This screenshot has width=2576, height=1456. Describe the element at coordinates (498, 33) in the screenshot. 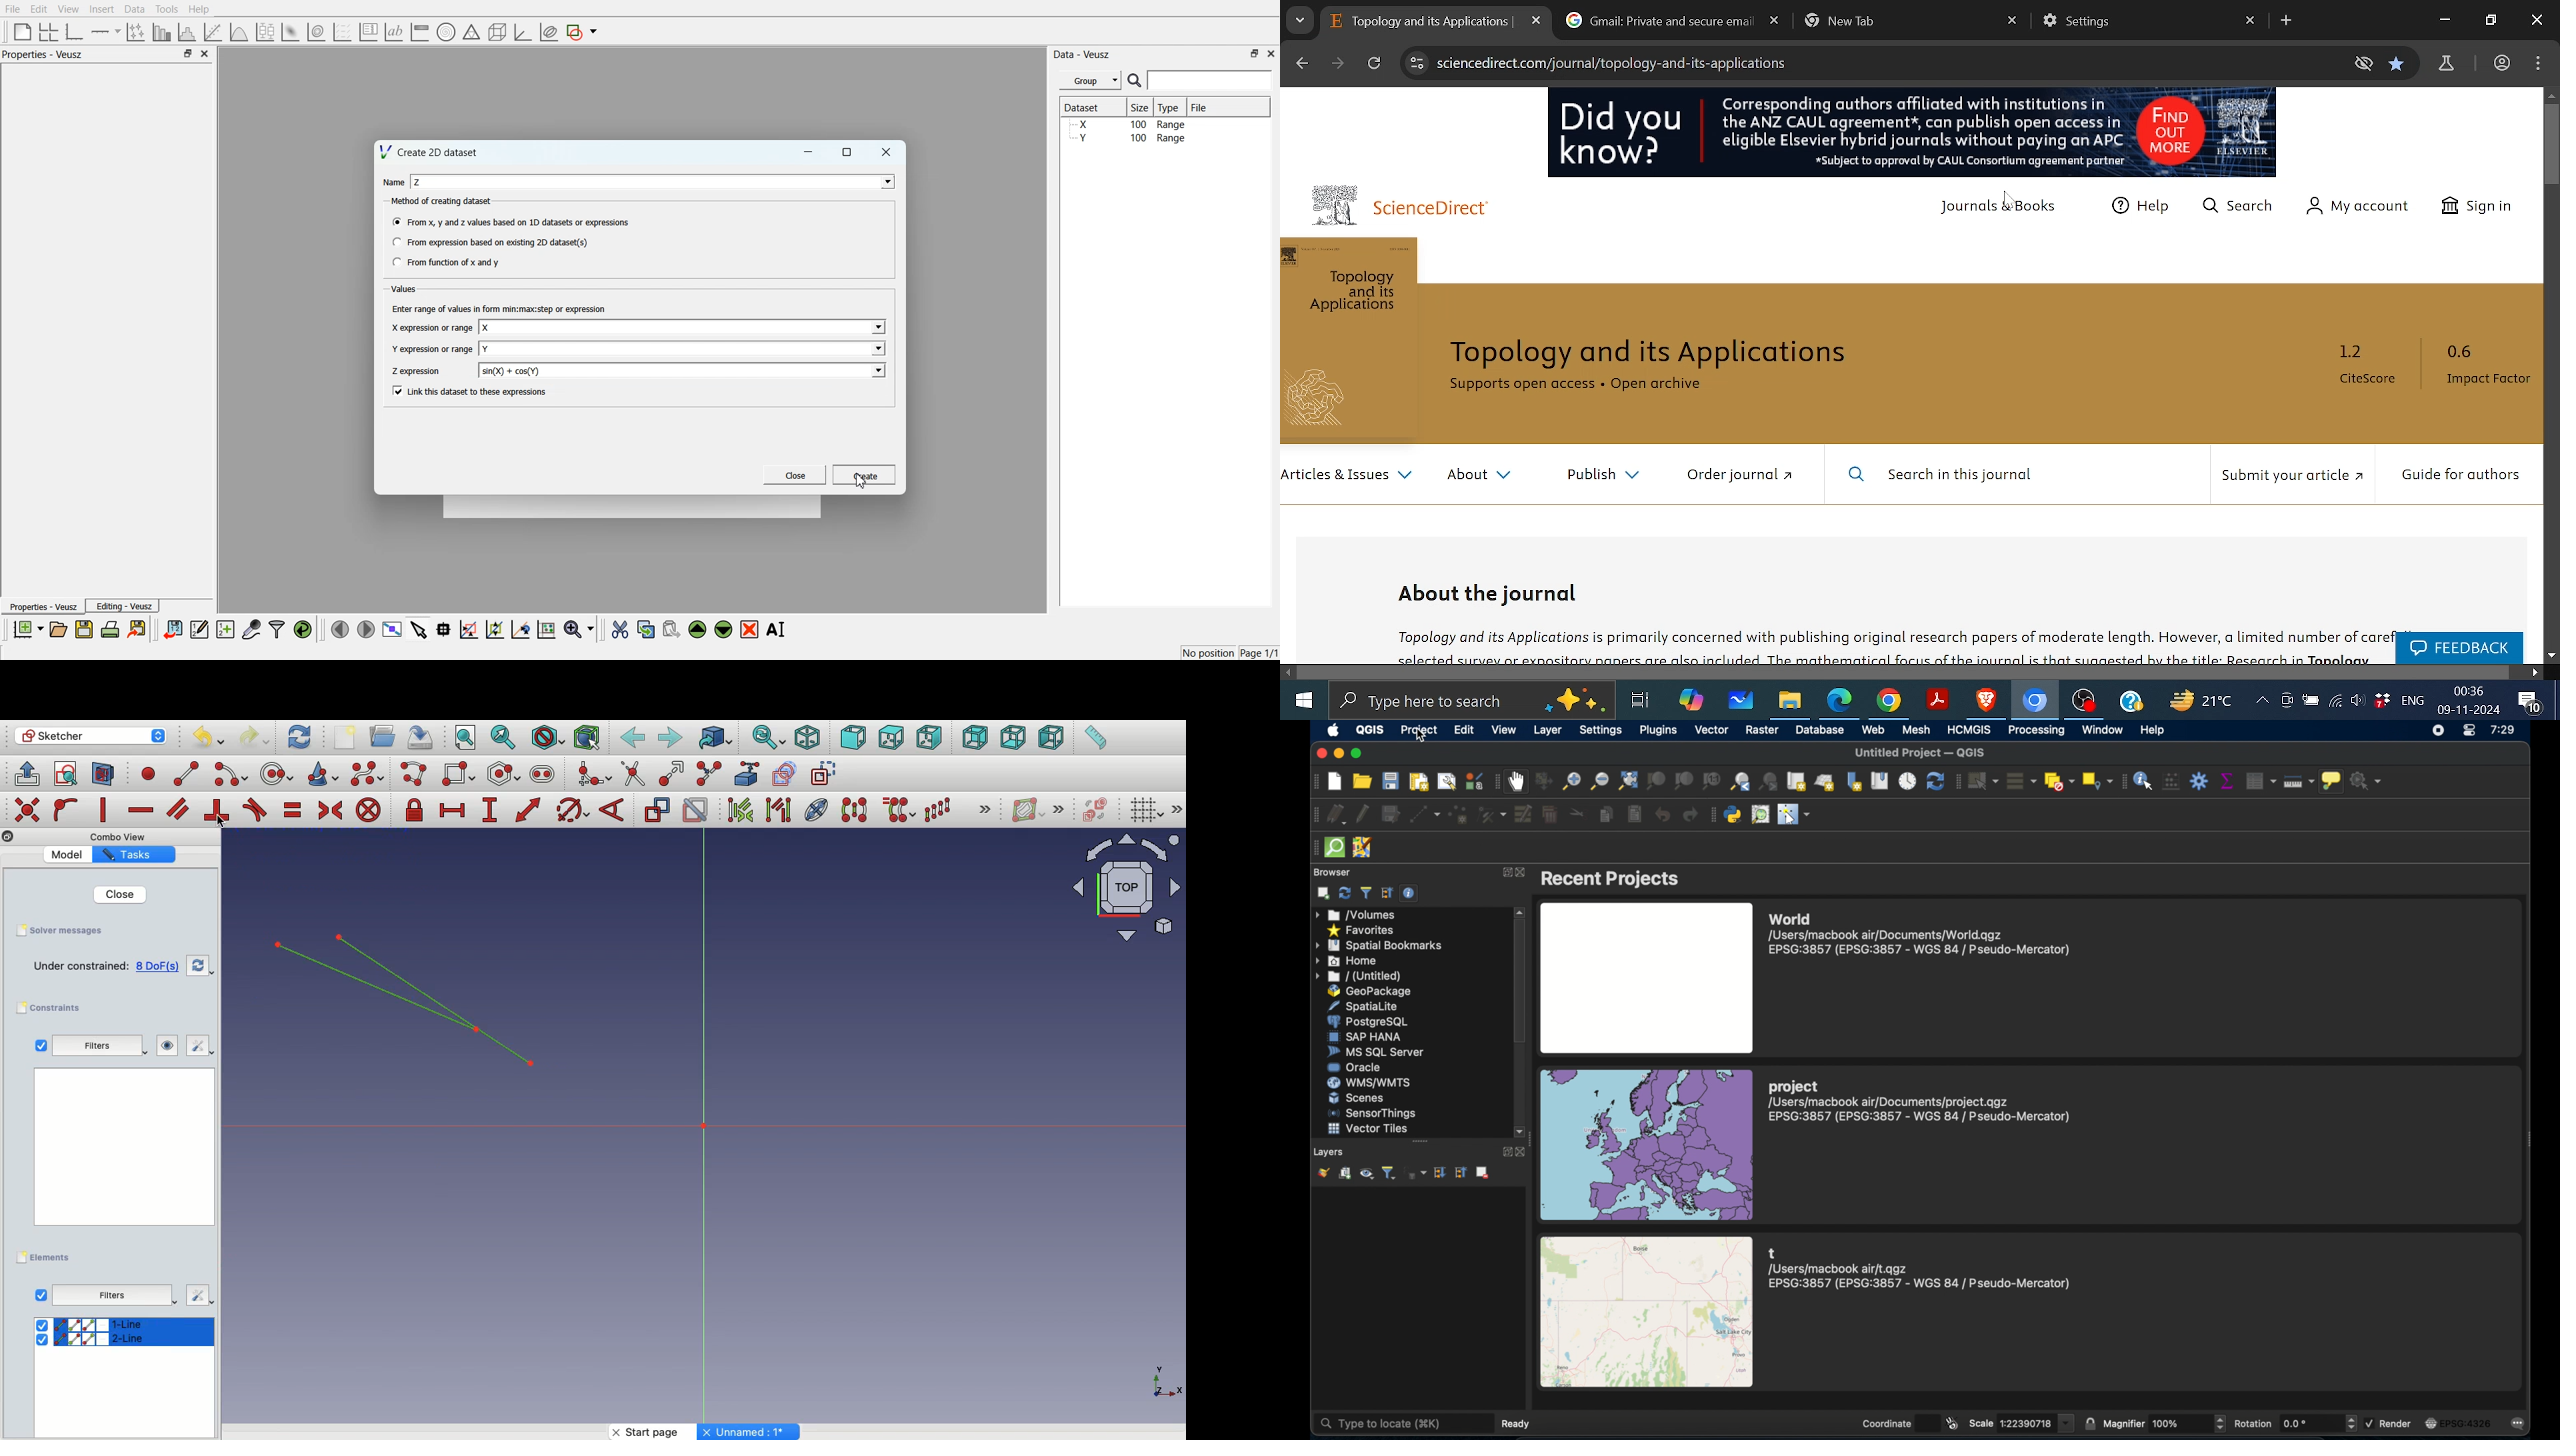

I see `3D Scene` at that location.